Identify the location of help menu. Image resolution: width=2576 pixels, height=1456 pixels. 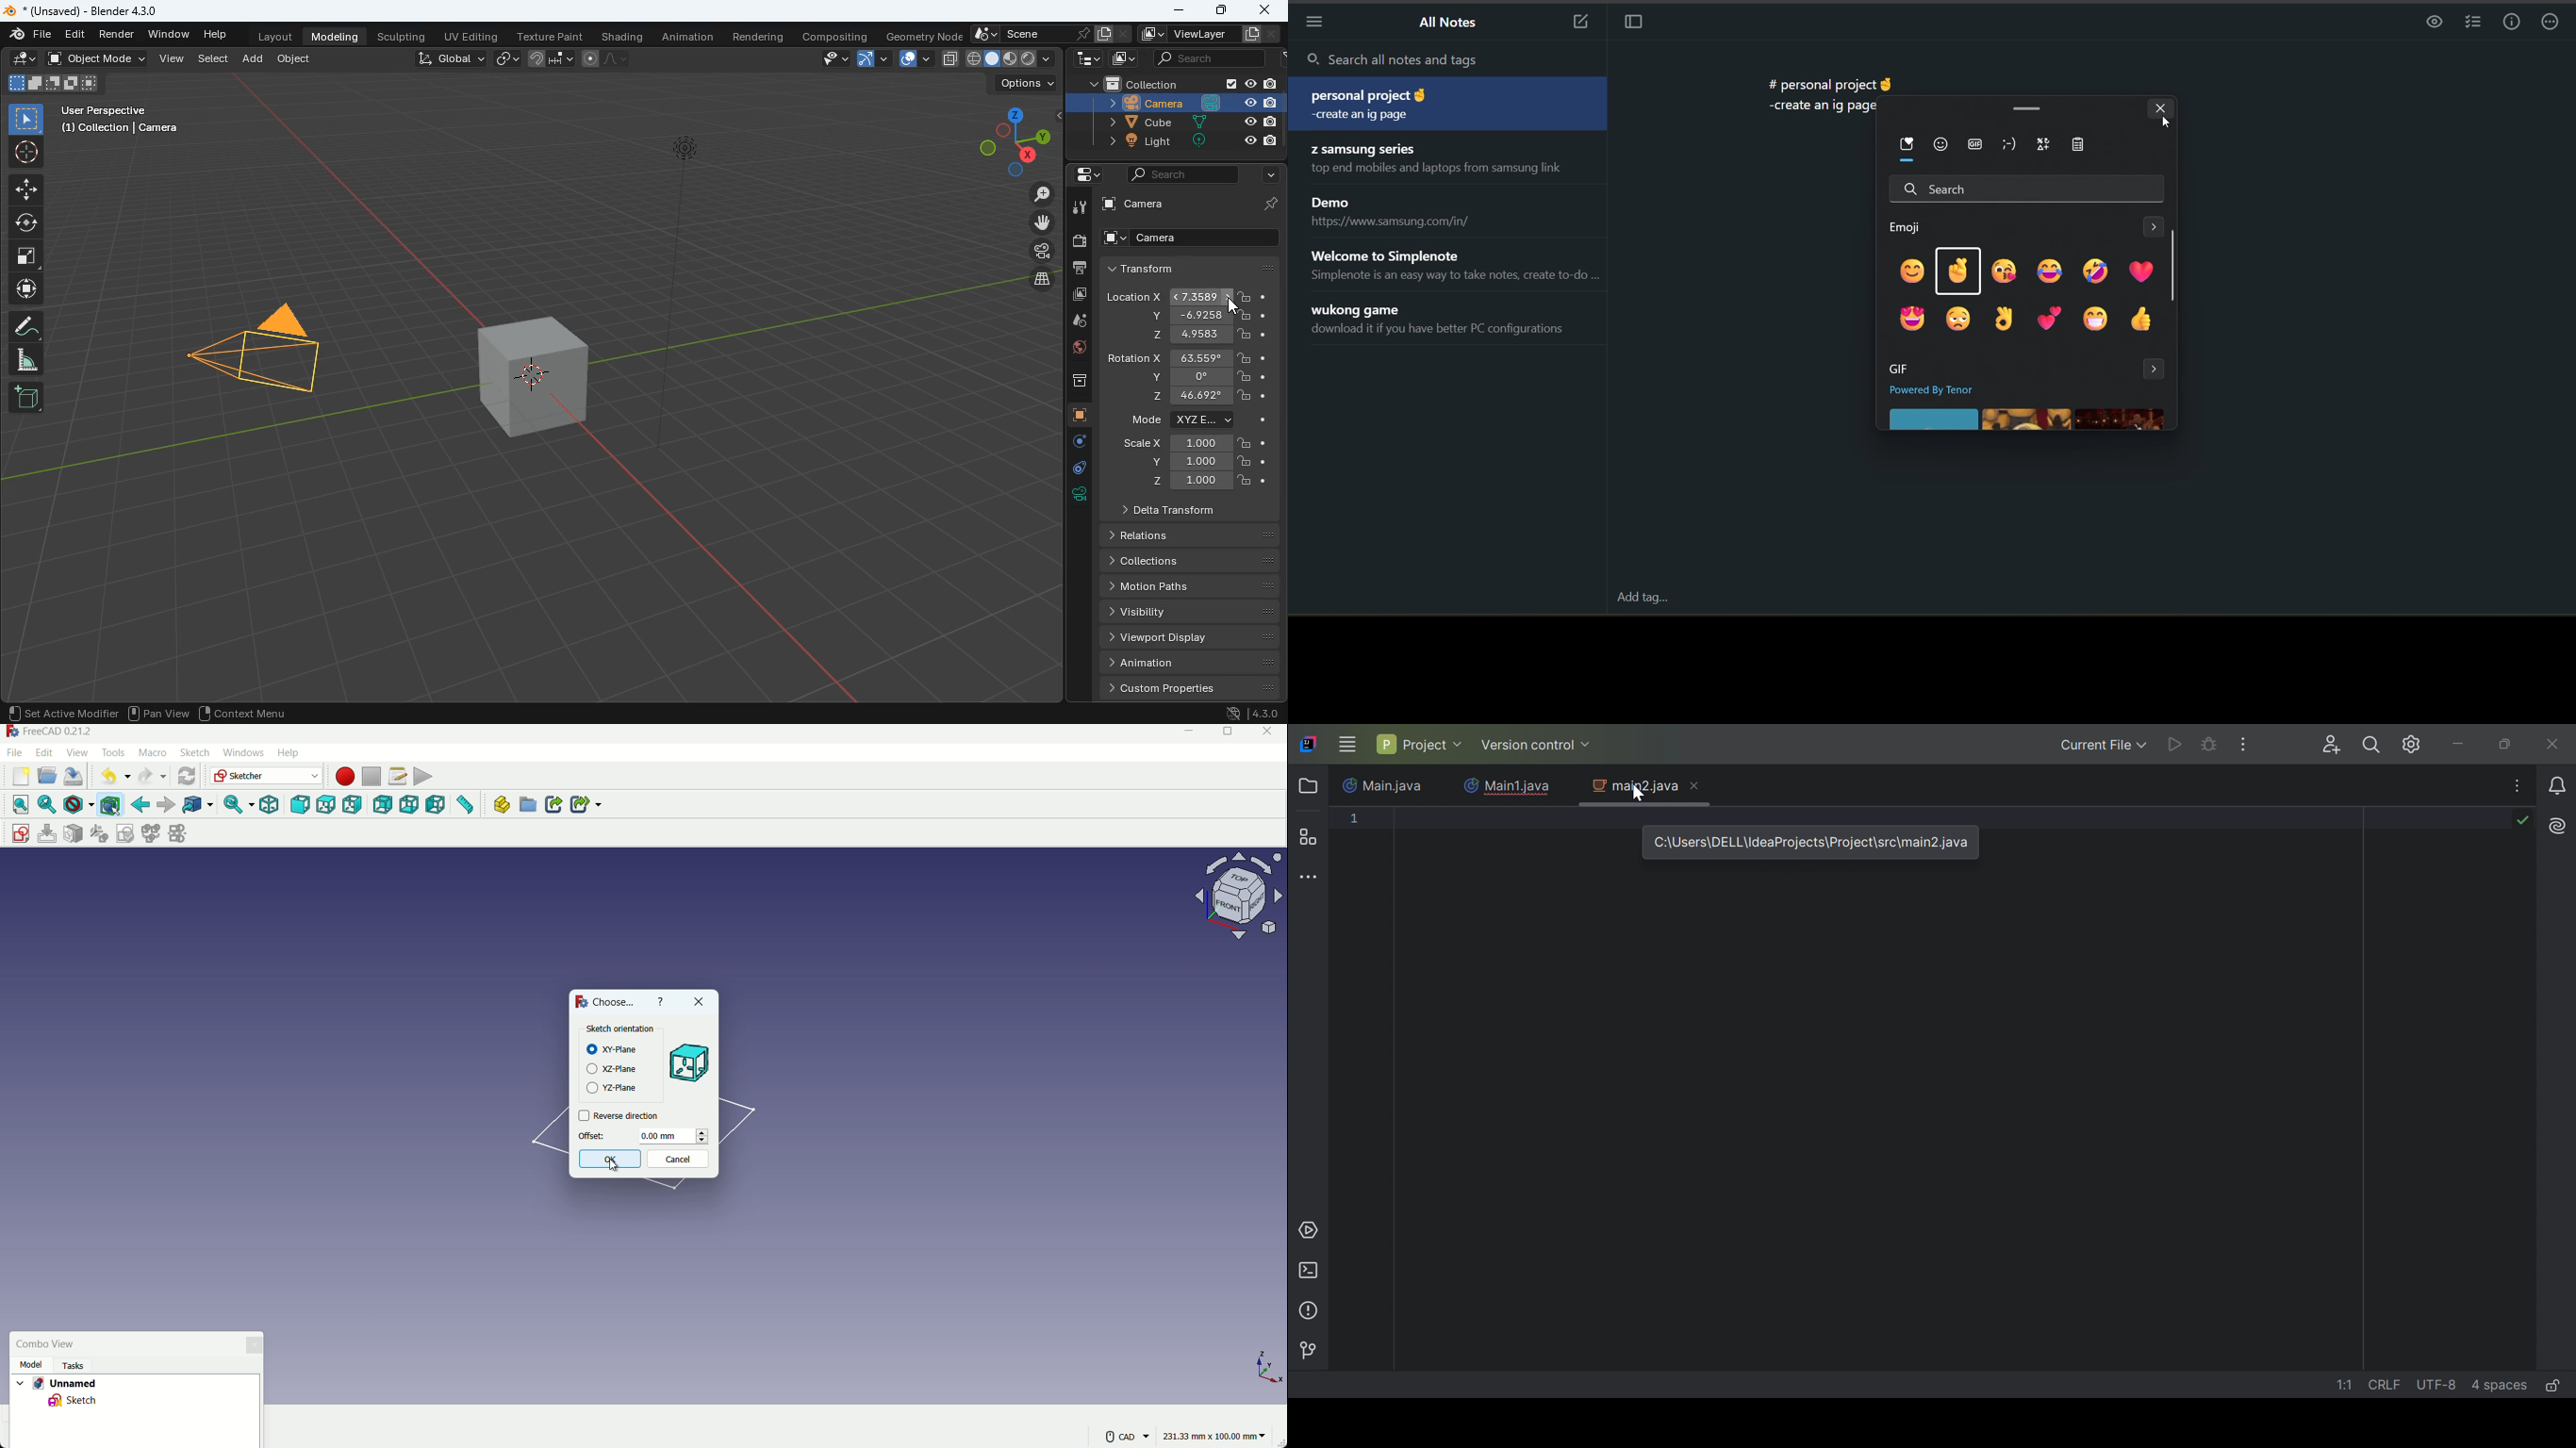
(292, 753).